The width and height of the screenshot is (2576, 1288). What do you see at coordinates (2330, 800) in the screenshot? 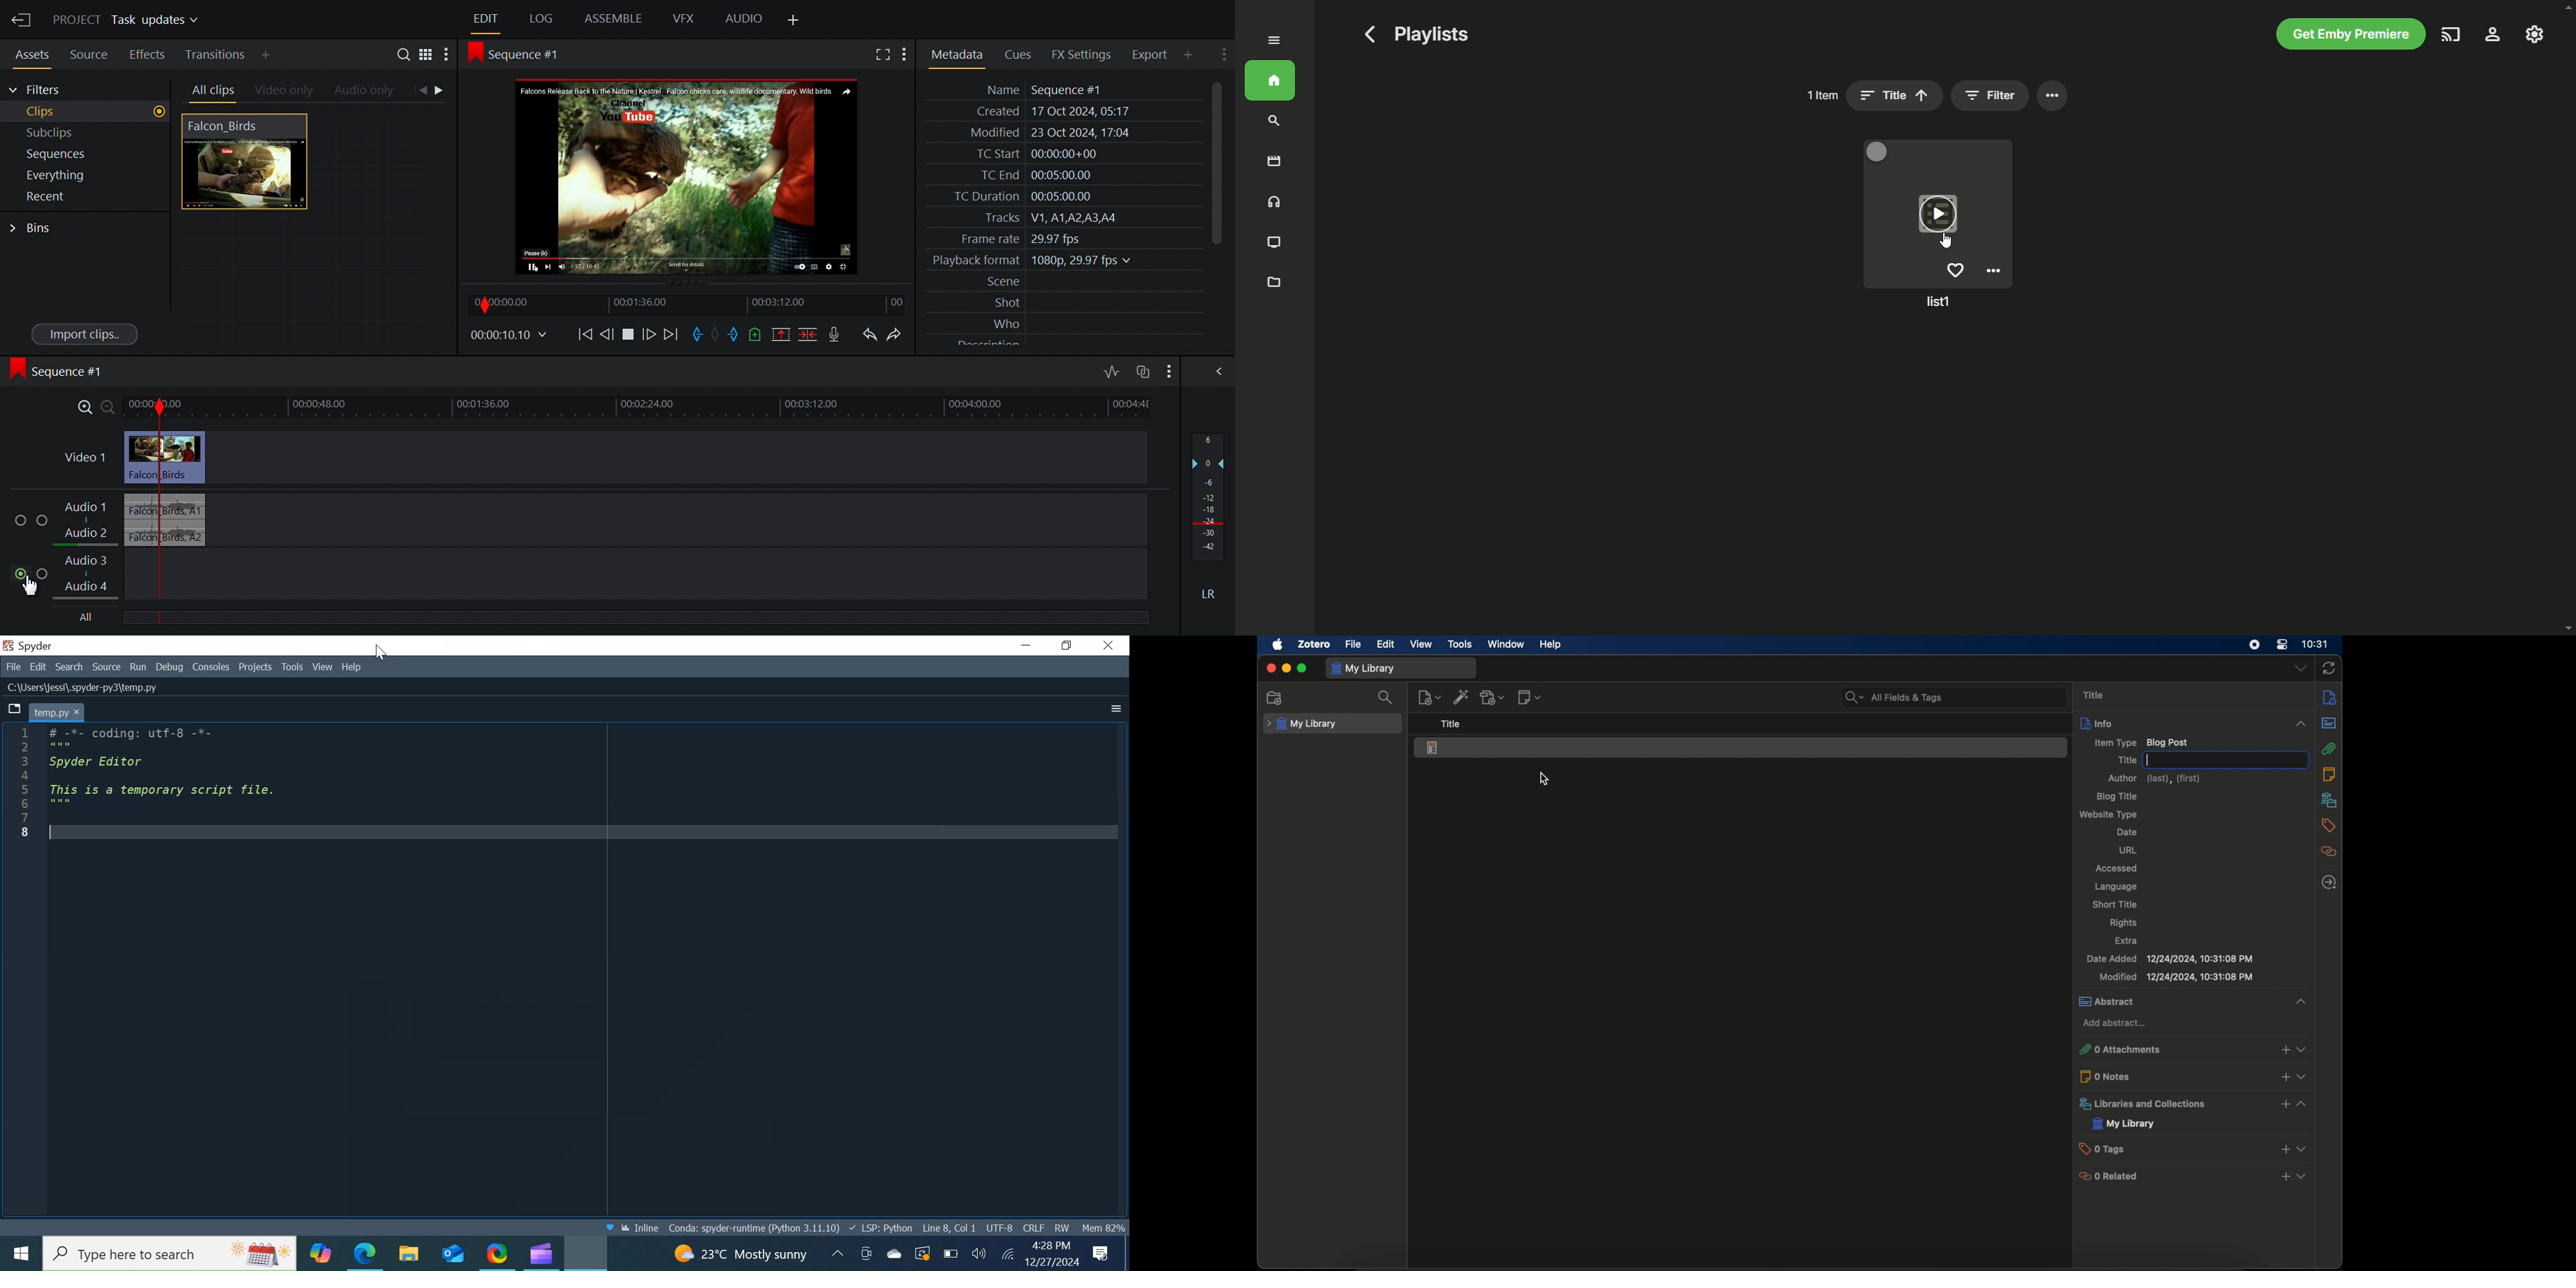
I see `libraries` at bounding box center [2330, 800].